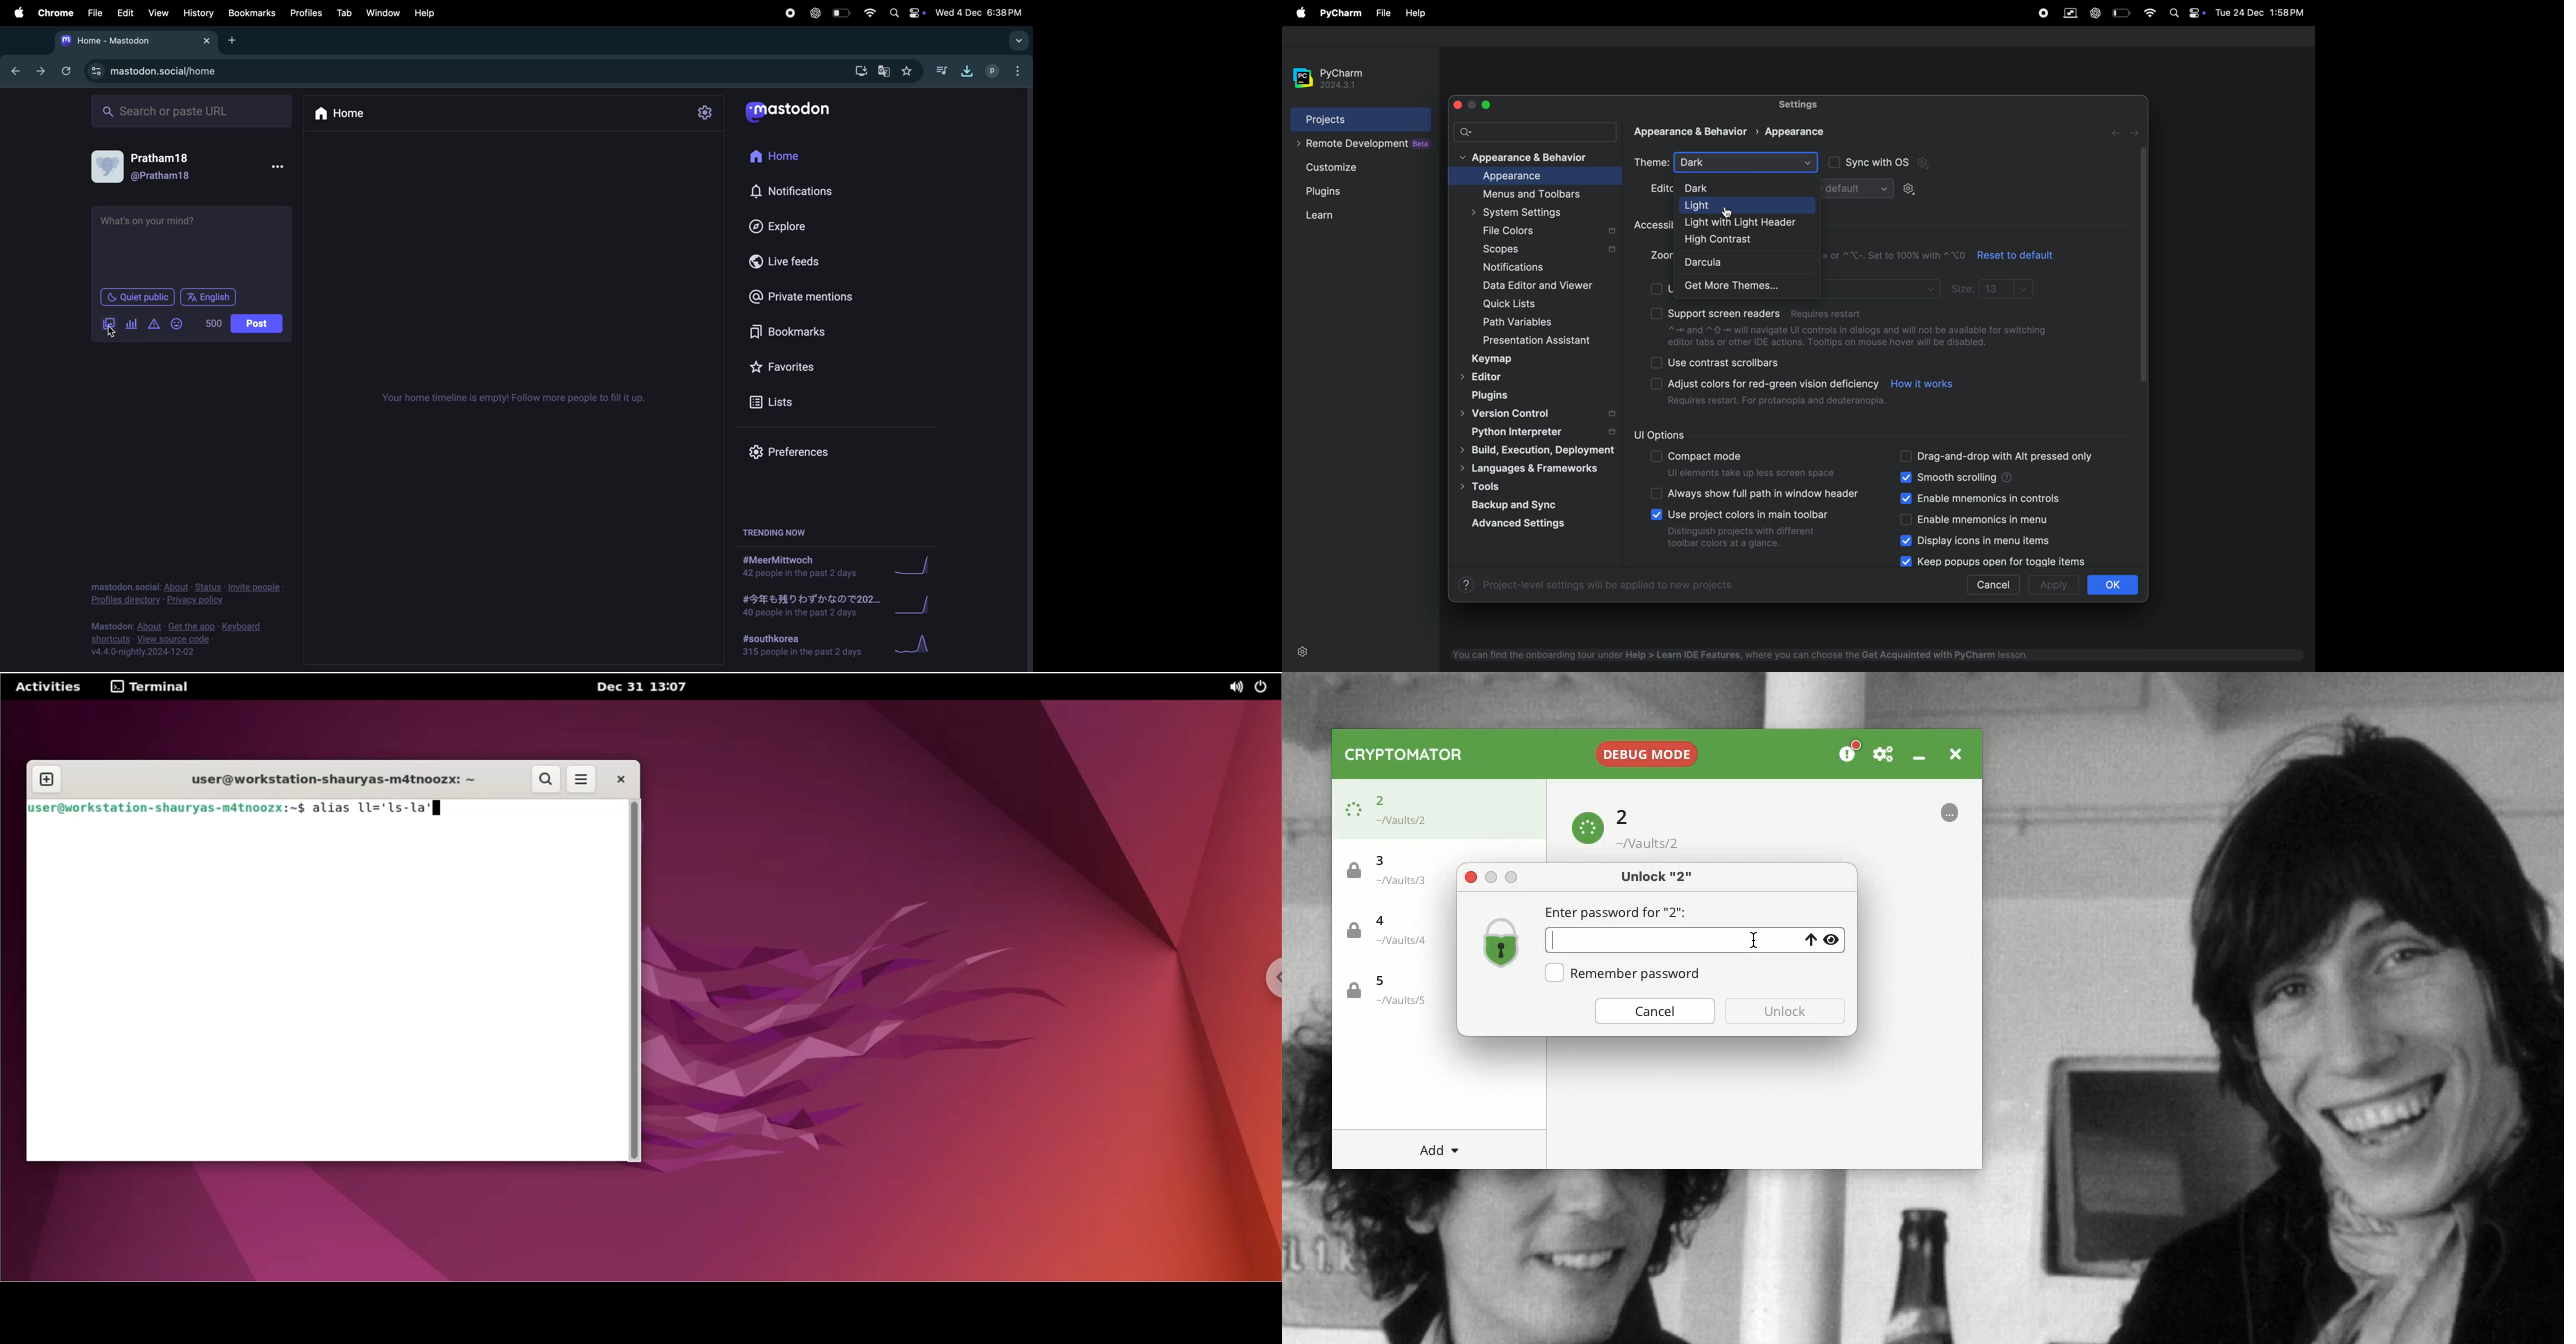 Image resolution: width=2576 pixels, height=1344 pixels. What do you see at coordinates (426, 11) in the screenshot?
I see `help` at bounding box center [426, 11].